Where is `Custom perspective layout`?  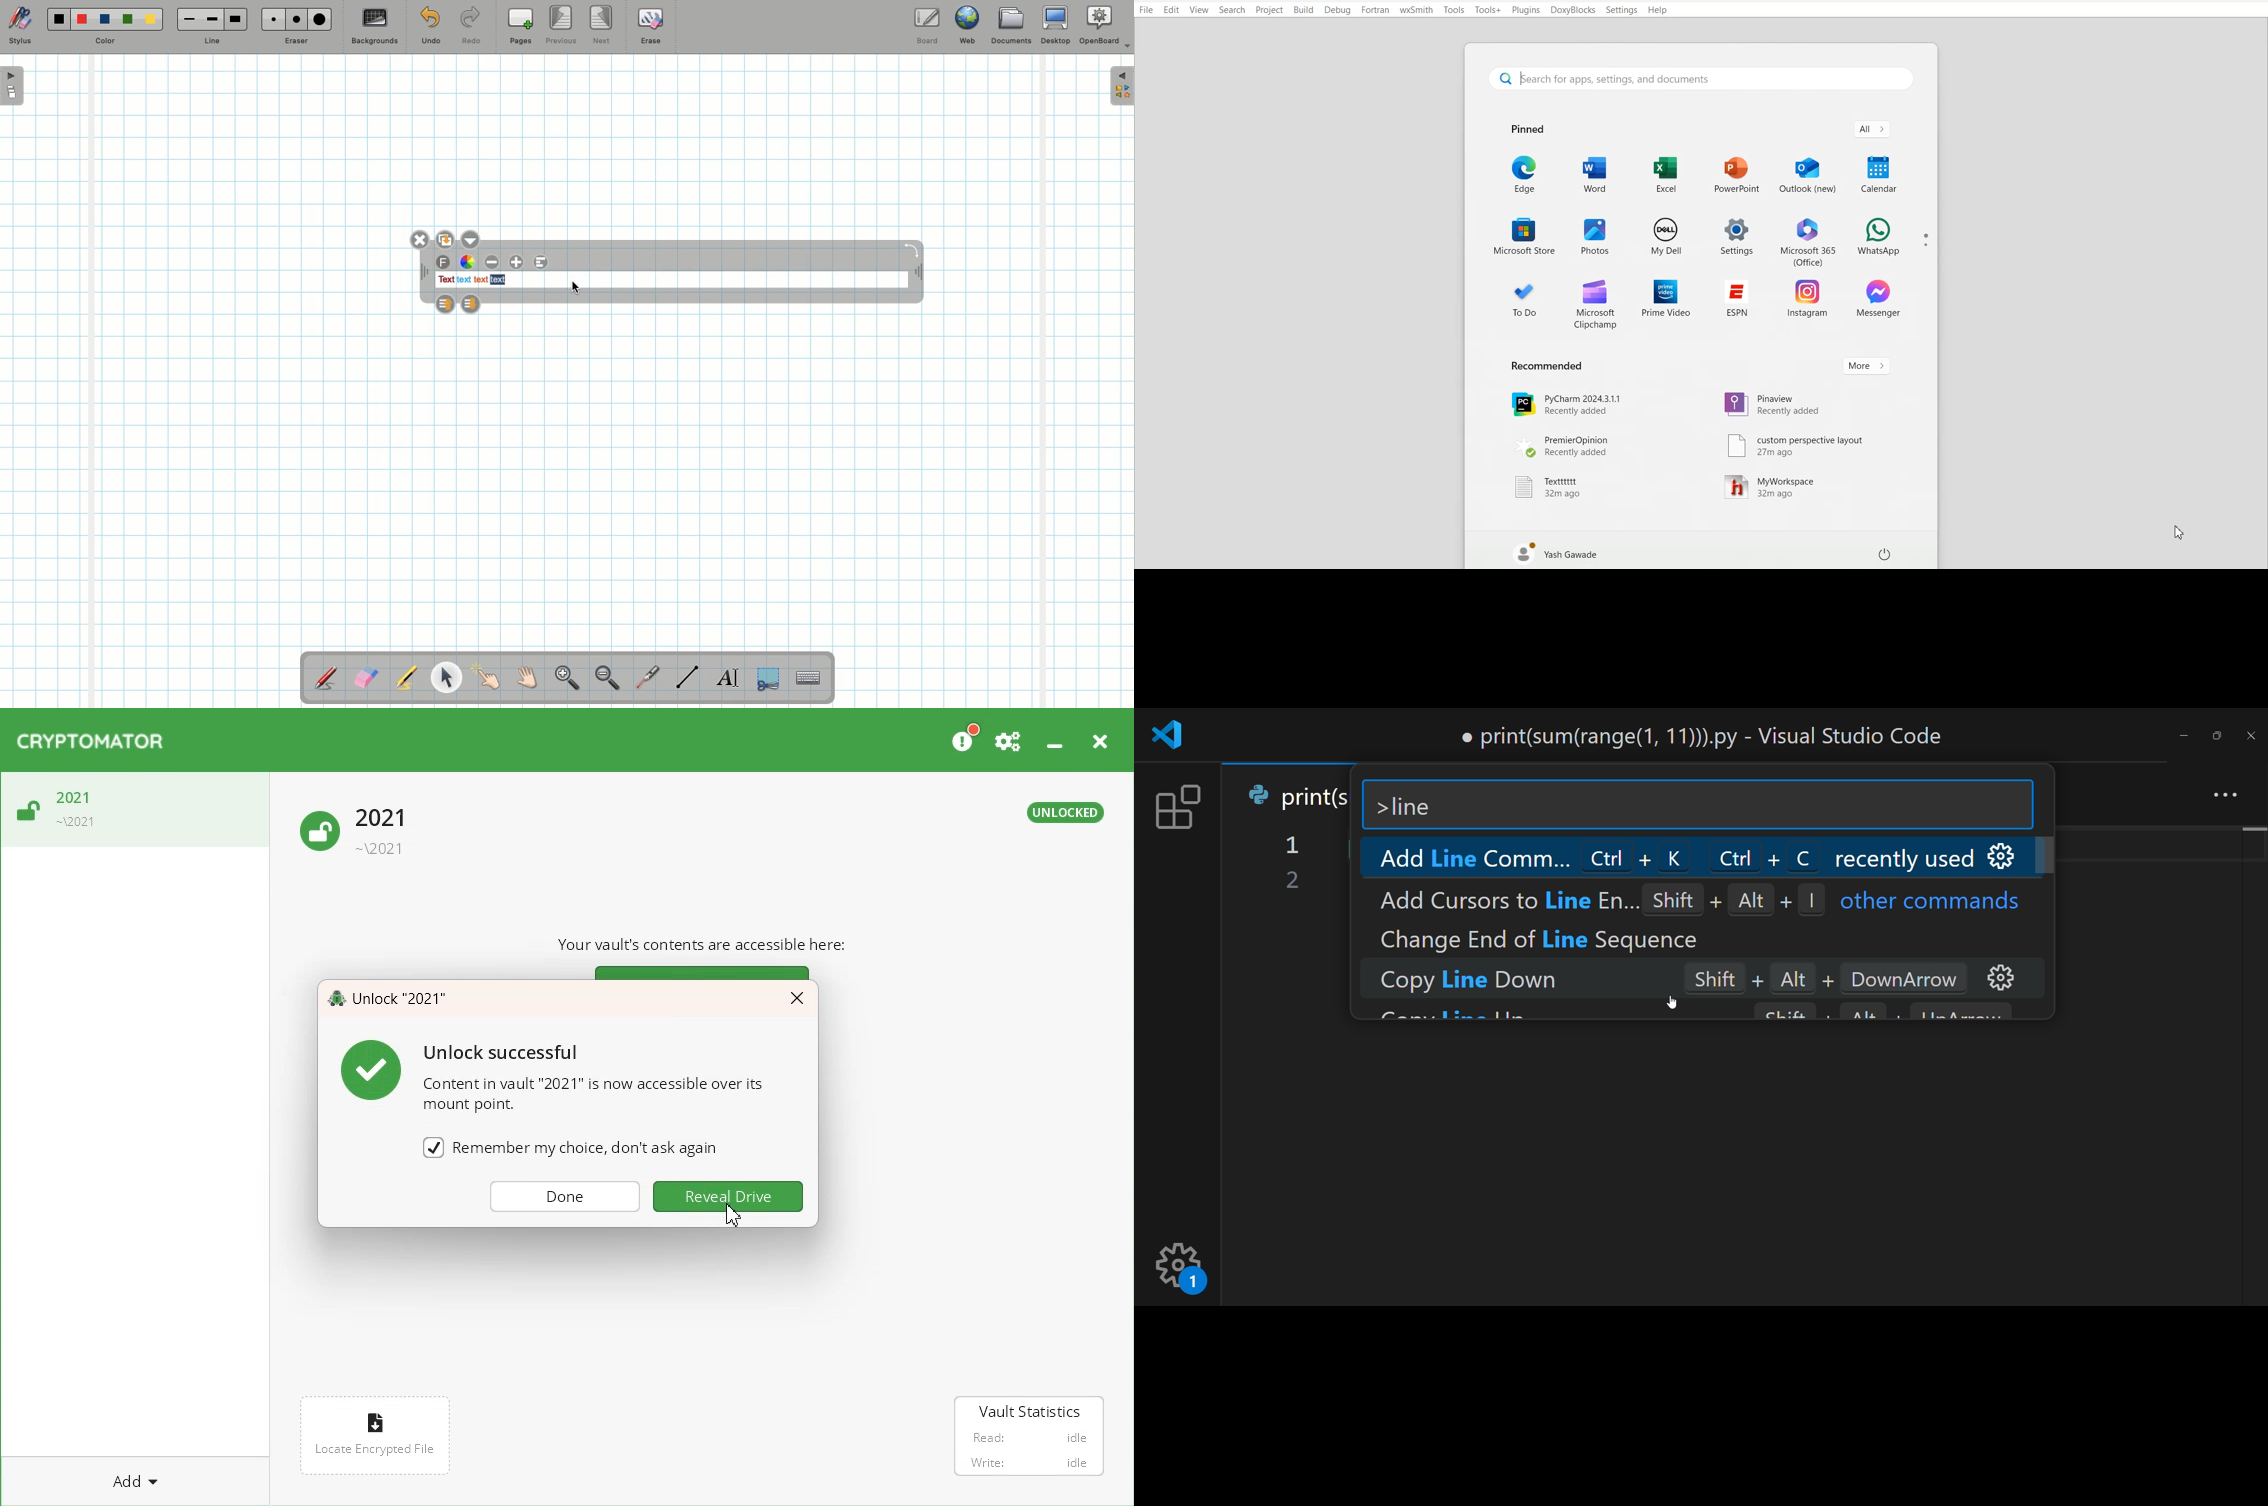 Custom perspective layout is located at coordinates (1797, 446).